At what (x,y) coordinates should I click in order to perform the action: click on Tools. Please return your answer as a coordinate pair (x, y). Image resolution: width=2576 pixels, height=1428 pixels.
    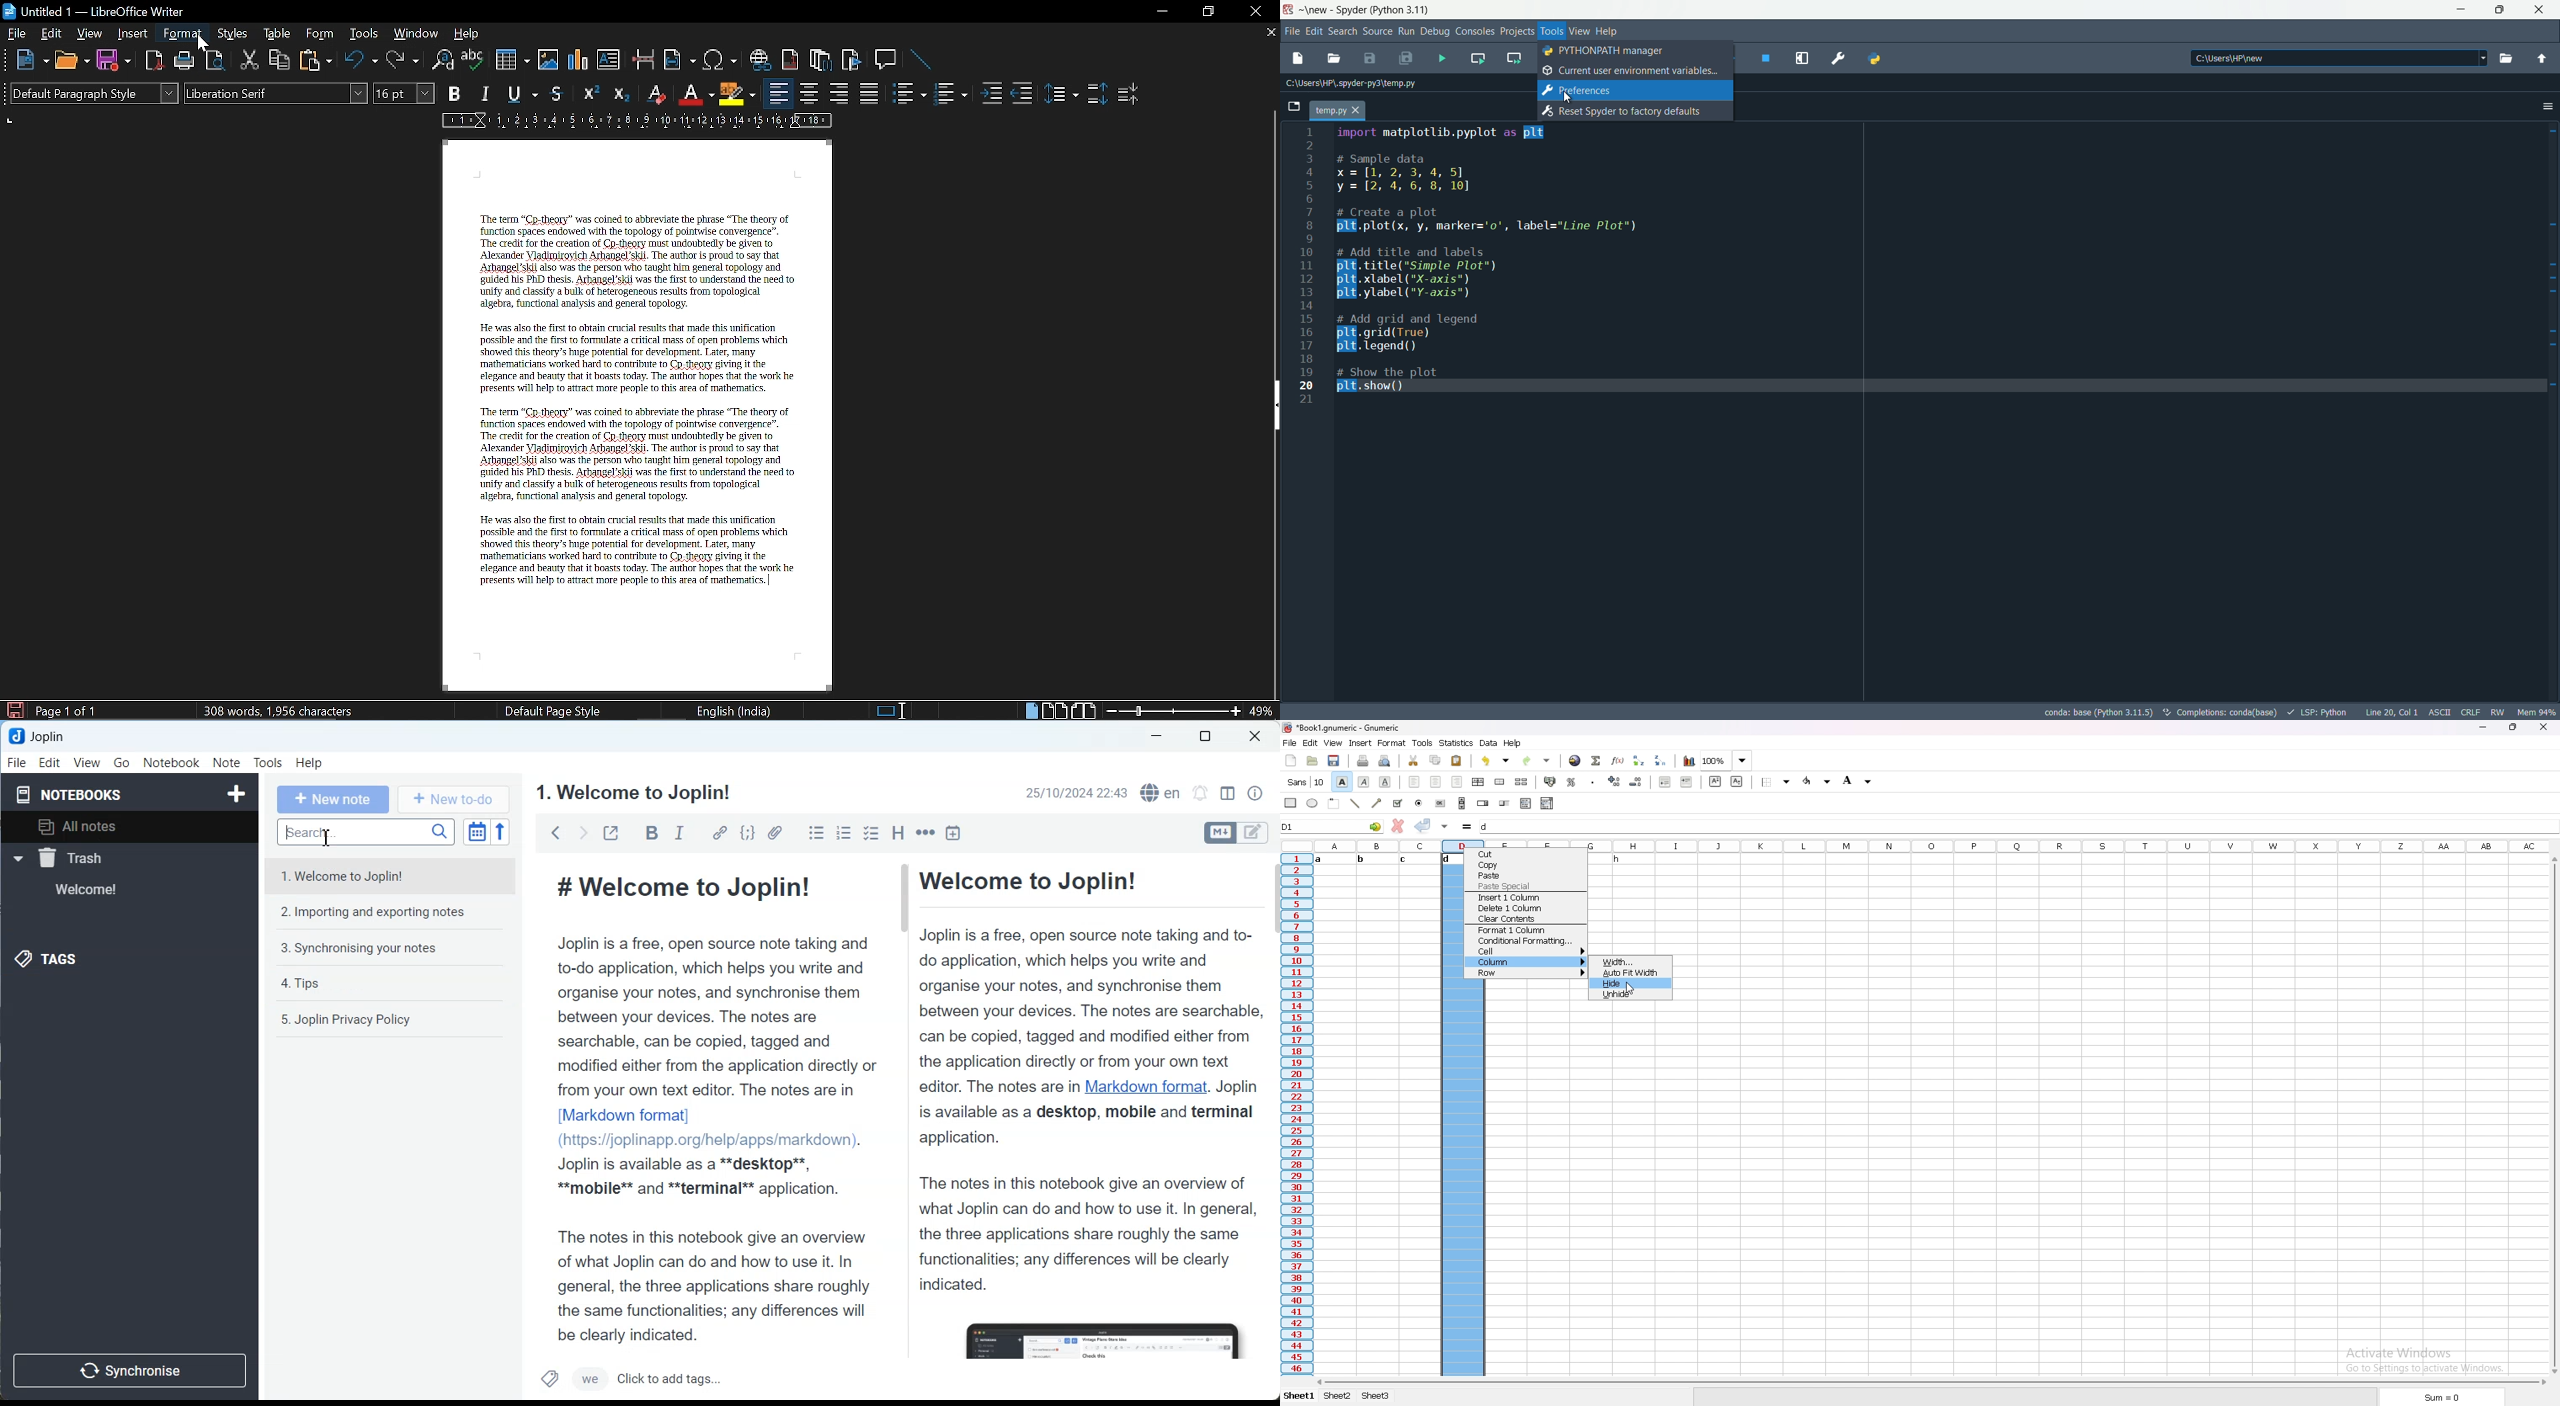
    Looking at the image, I should click on (268, 763).